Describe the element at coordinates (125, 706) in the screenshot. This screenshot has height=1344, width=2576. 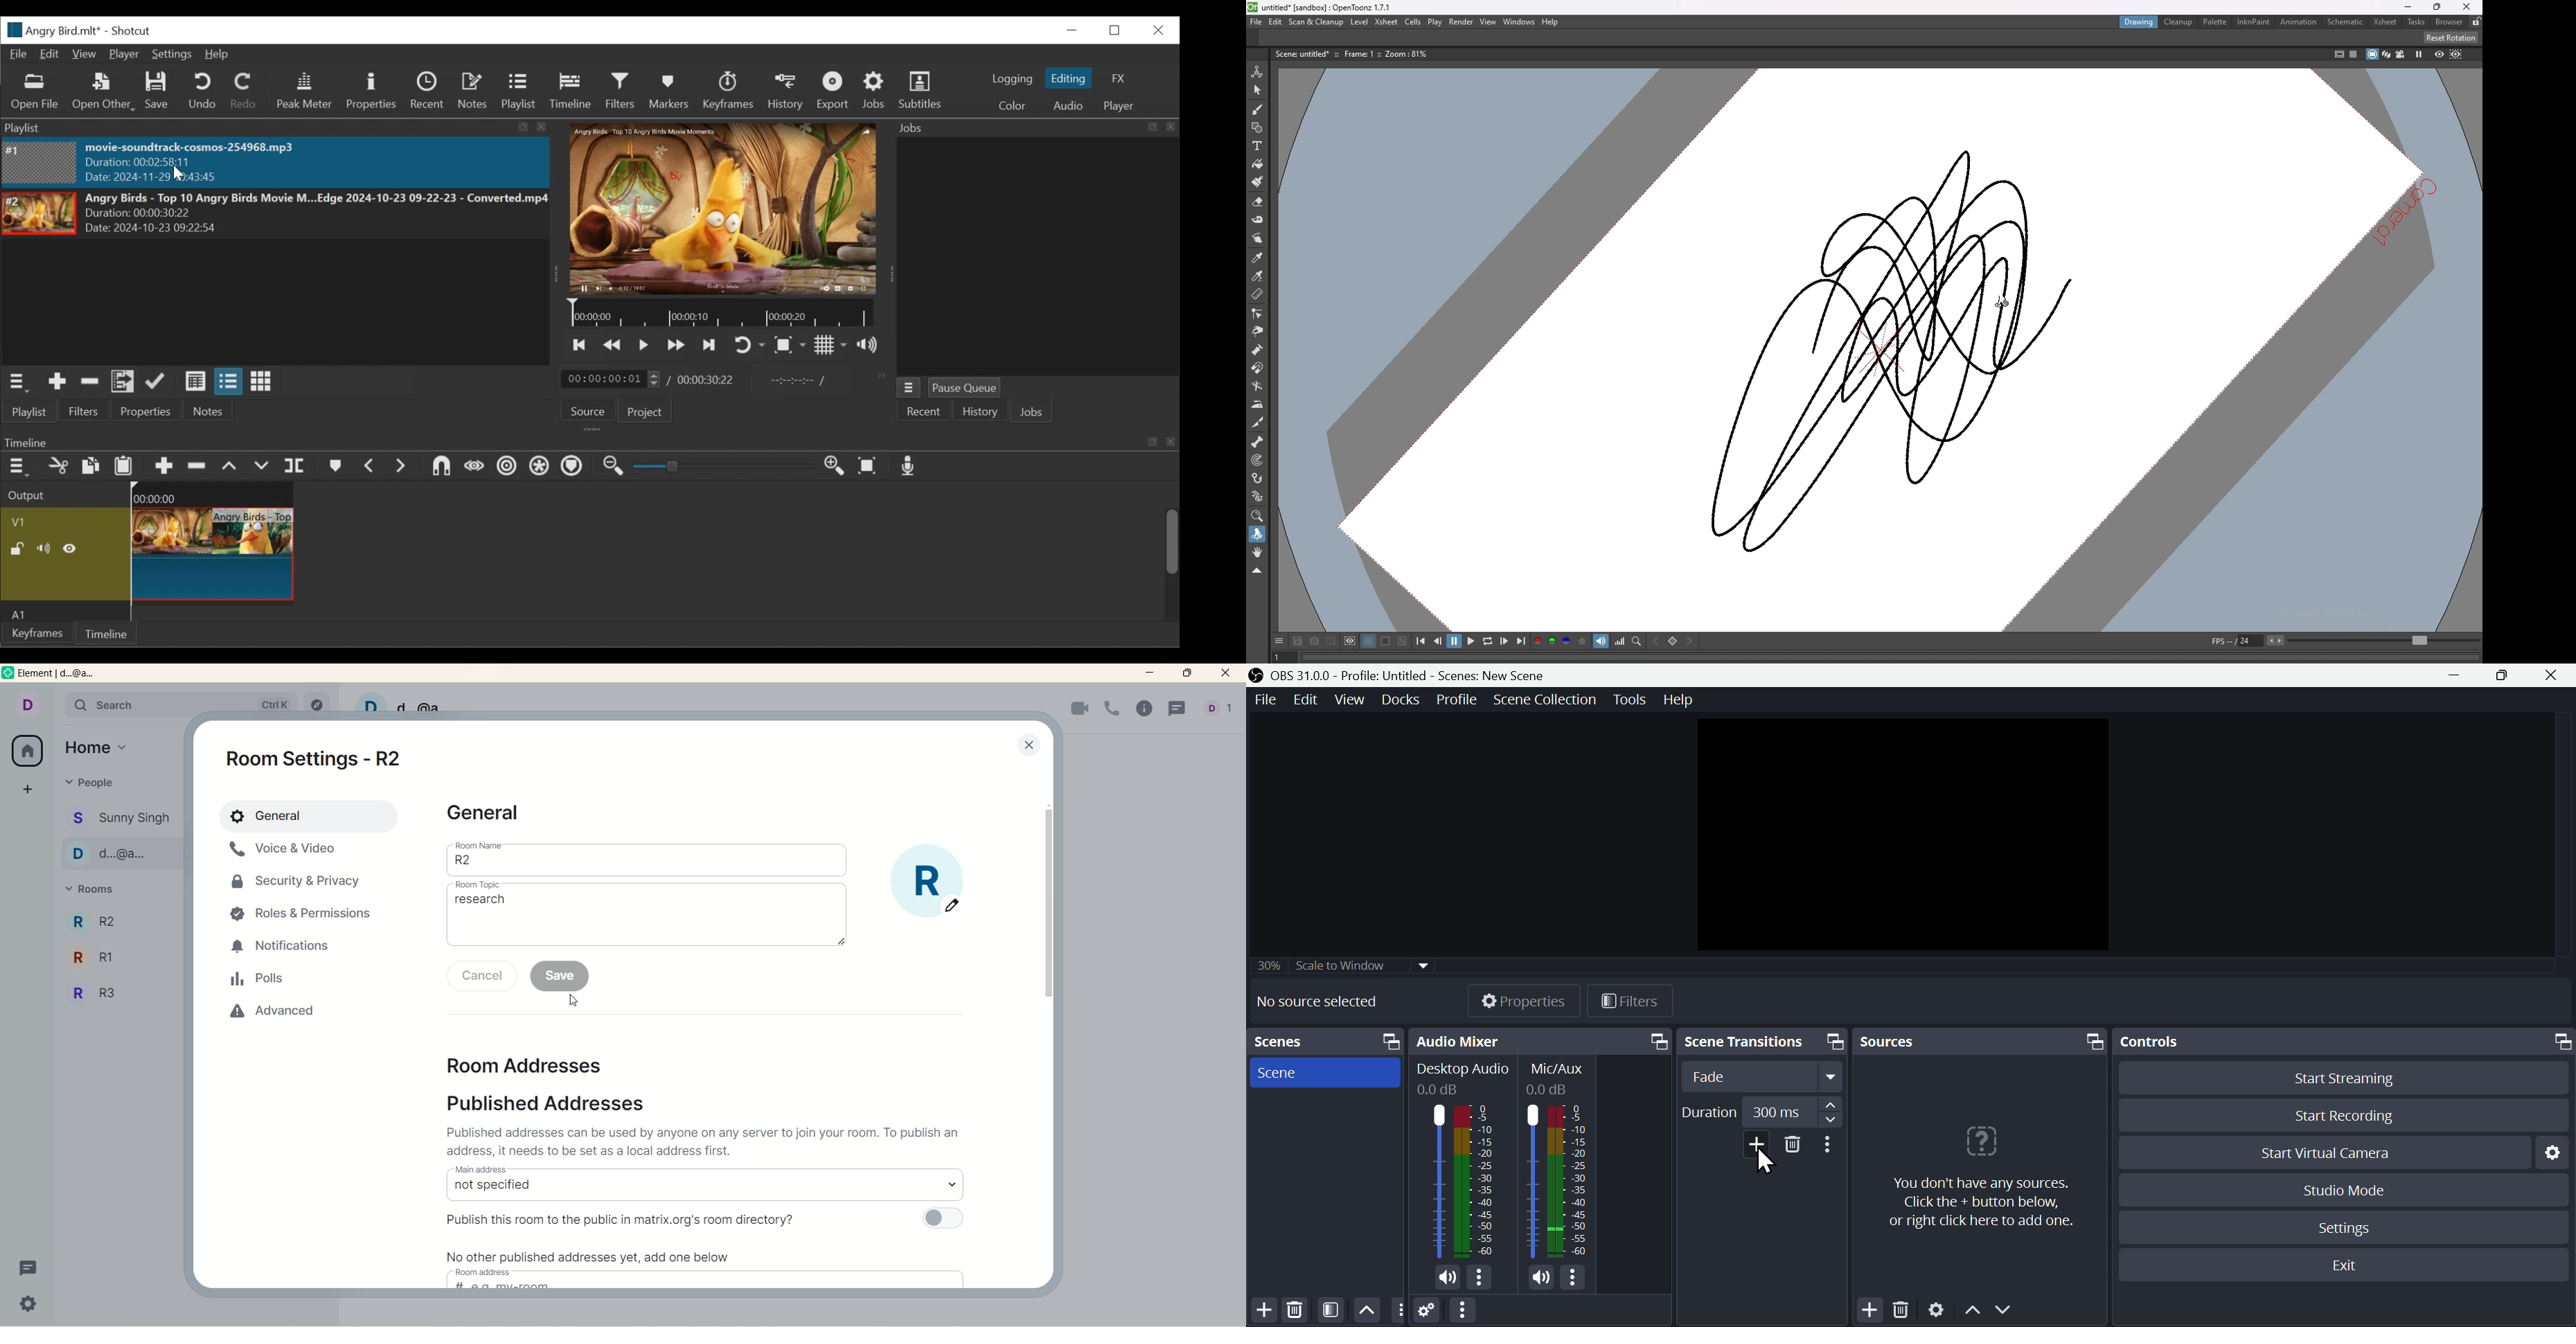
I see `search` at that location.